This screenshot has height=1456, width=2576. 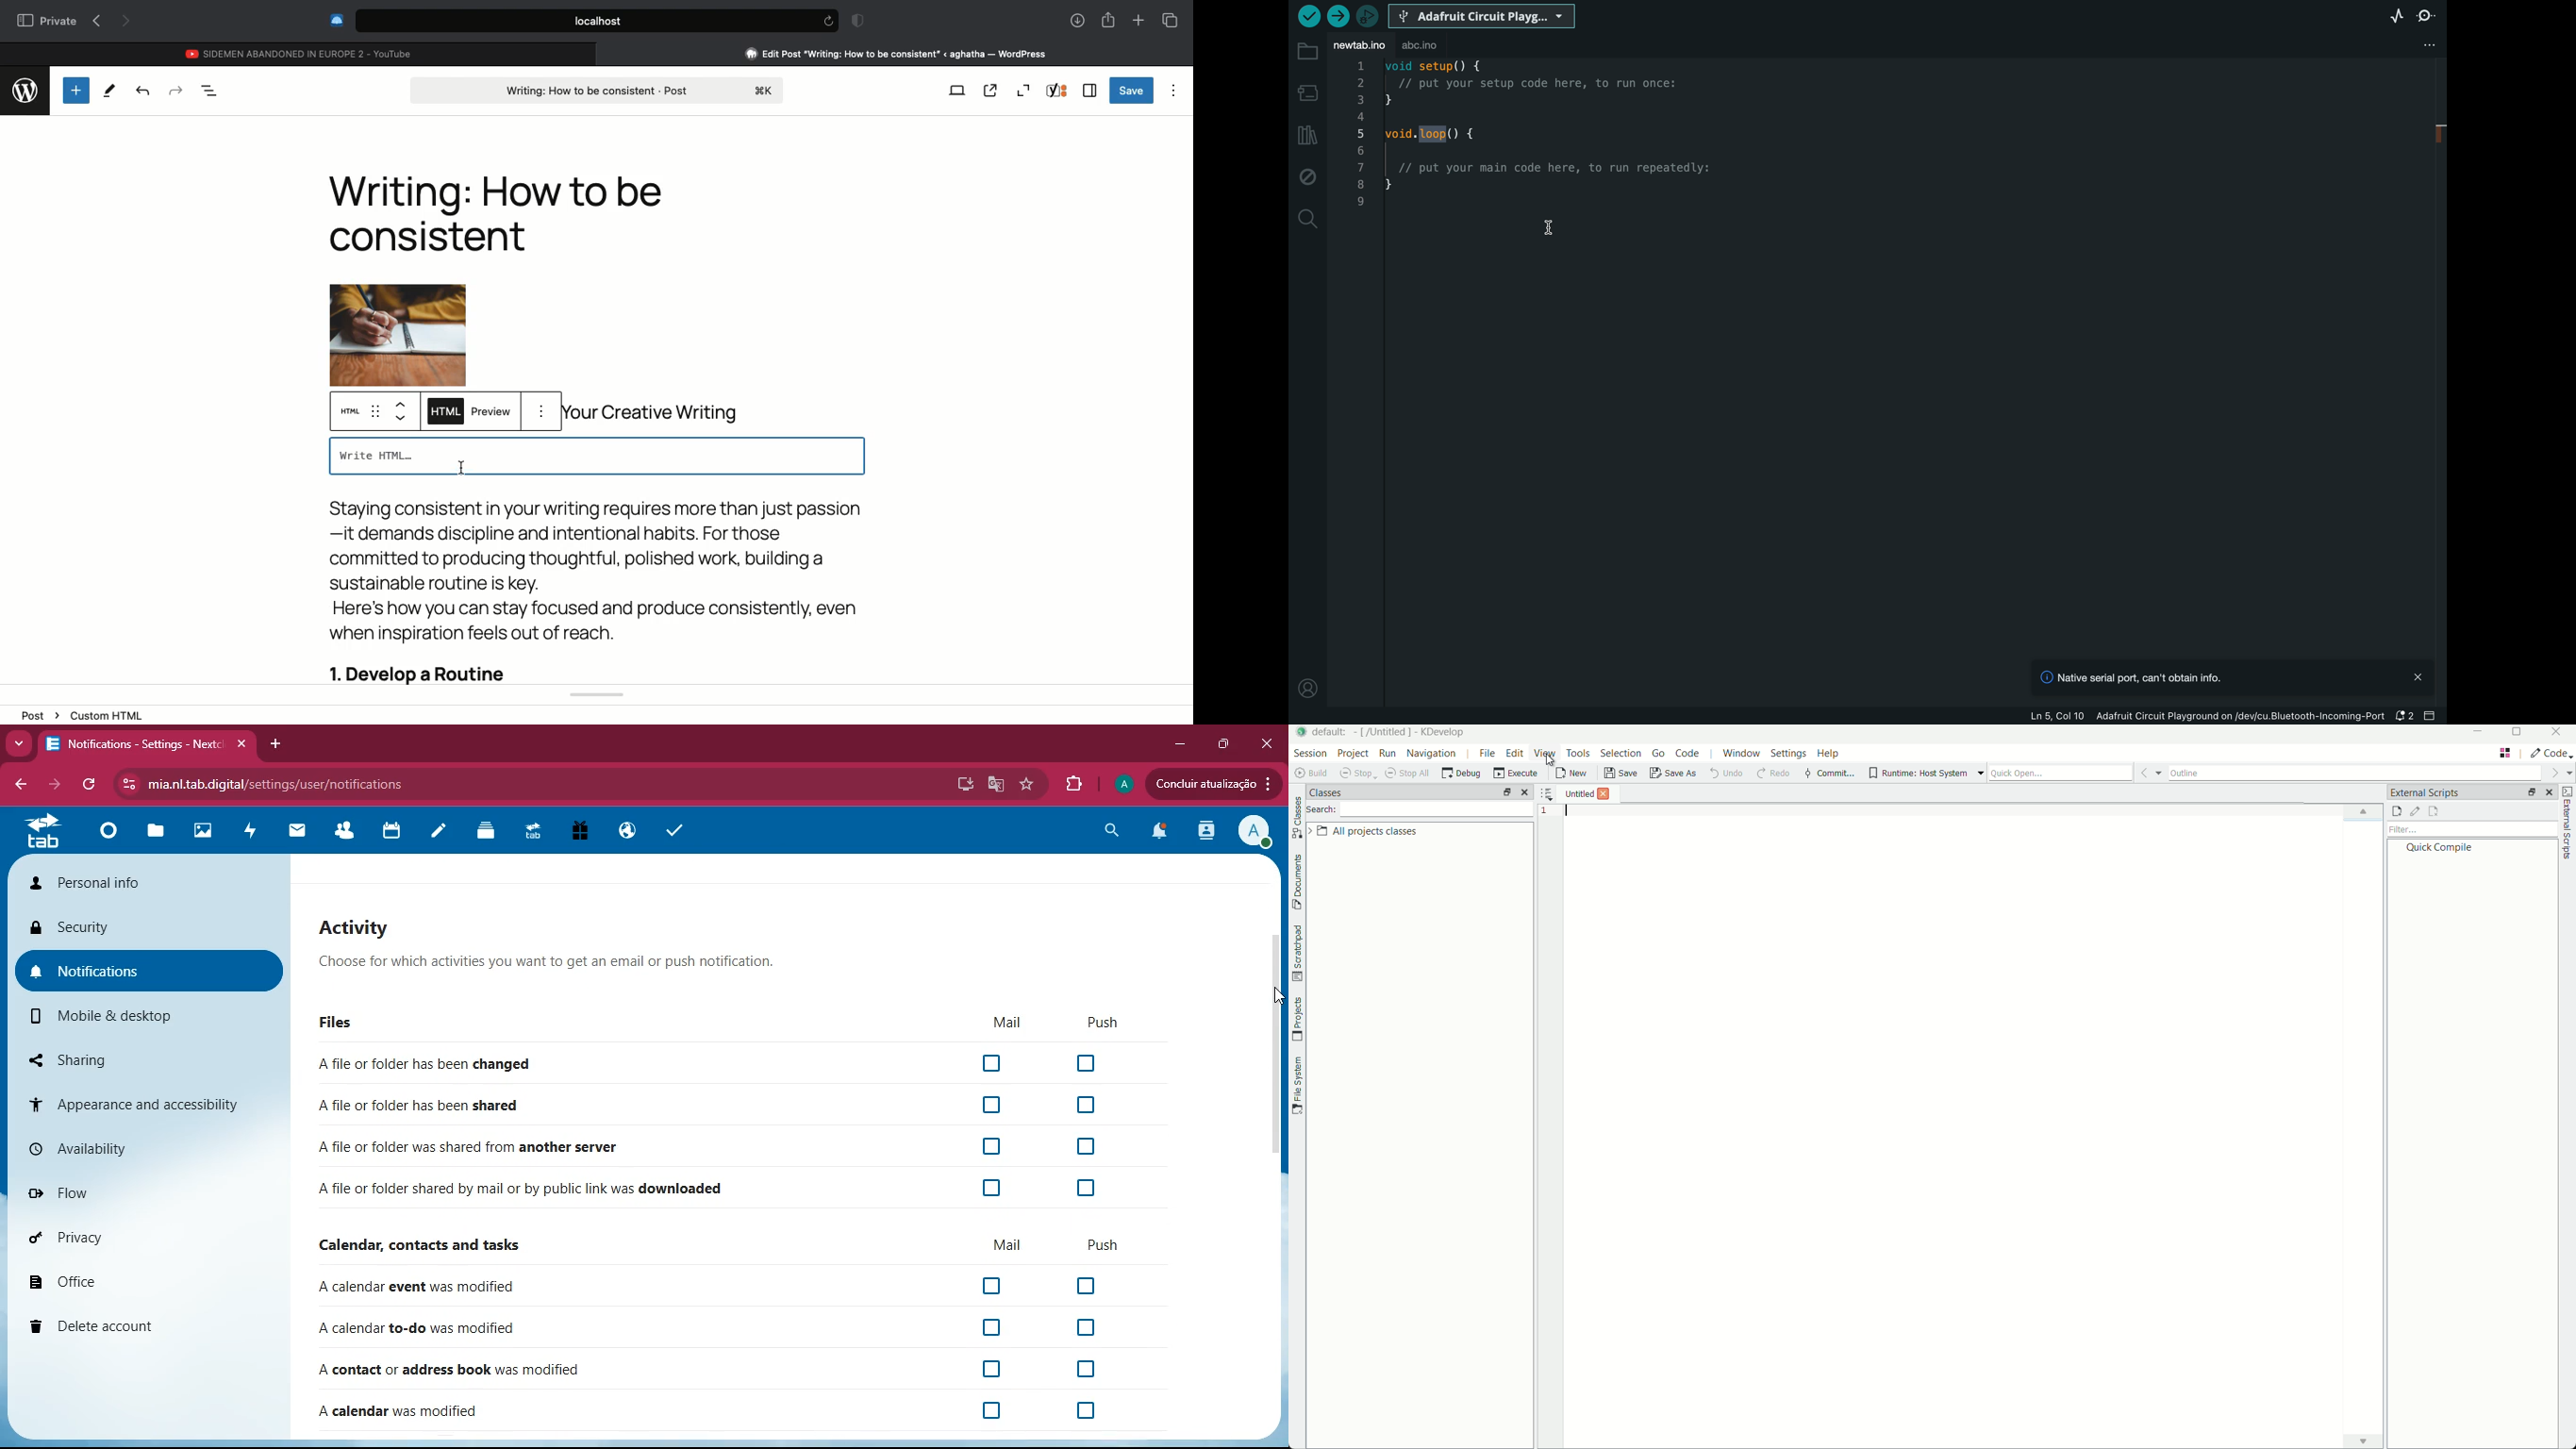 I want to click on Textbox, so click(x=596, y=457).